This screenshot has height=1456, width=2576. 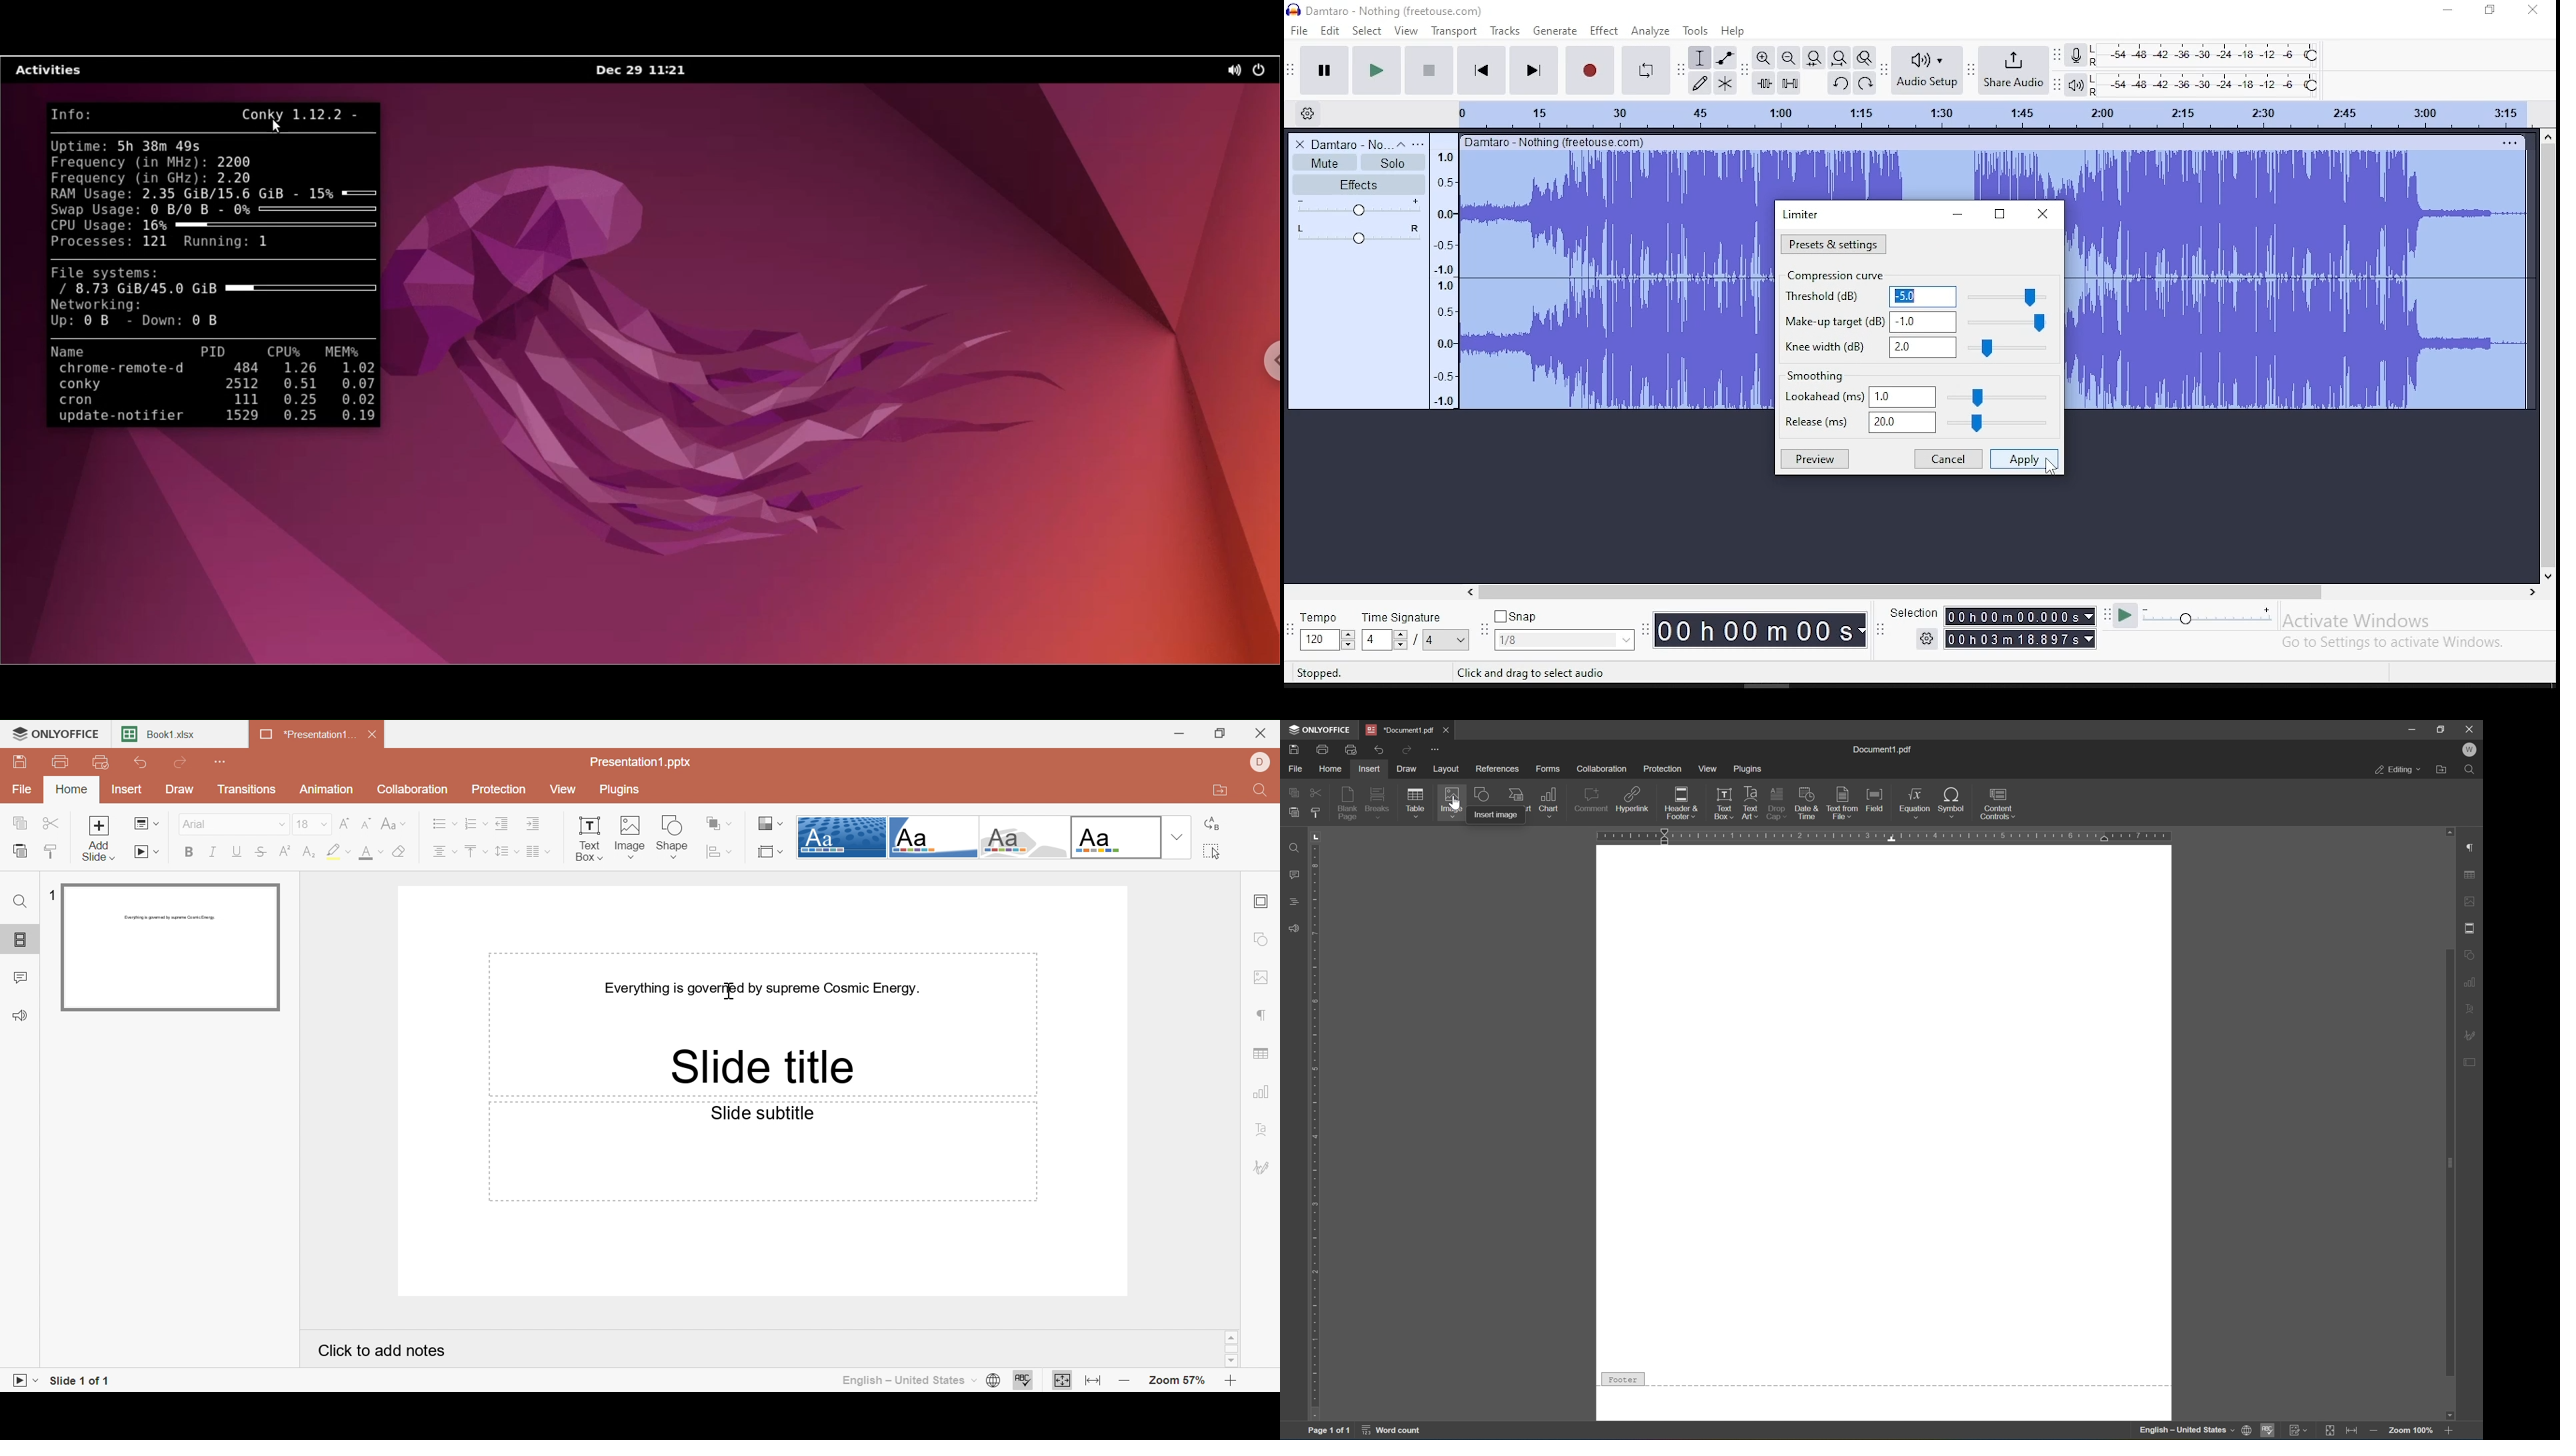 What do you see at coordinates (1296, 793) in the screenshot?
I see `copy` at bounding box center [1296, 793].